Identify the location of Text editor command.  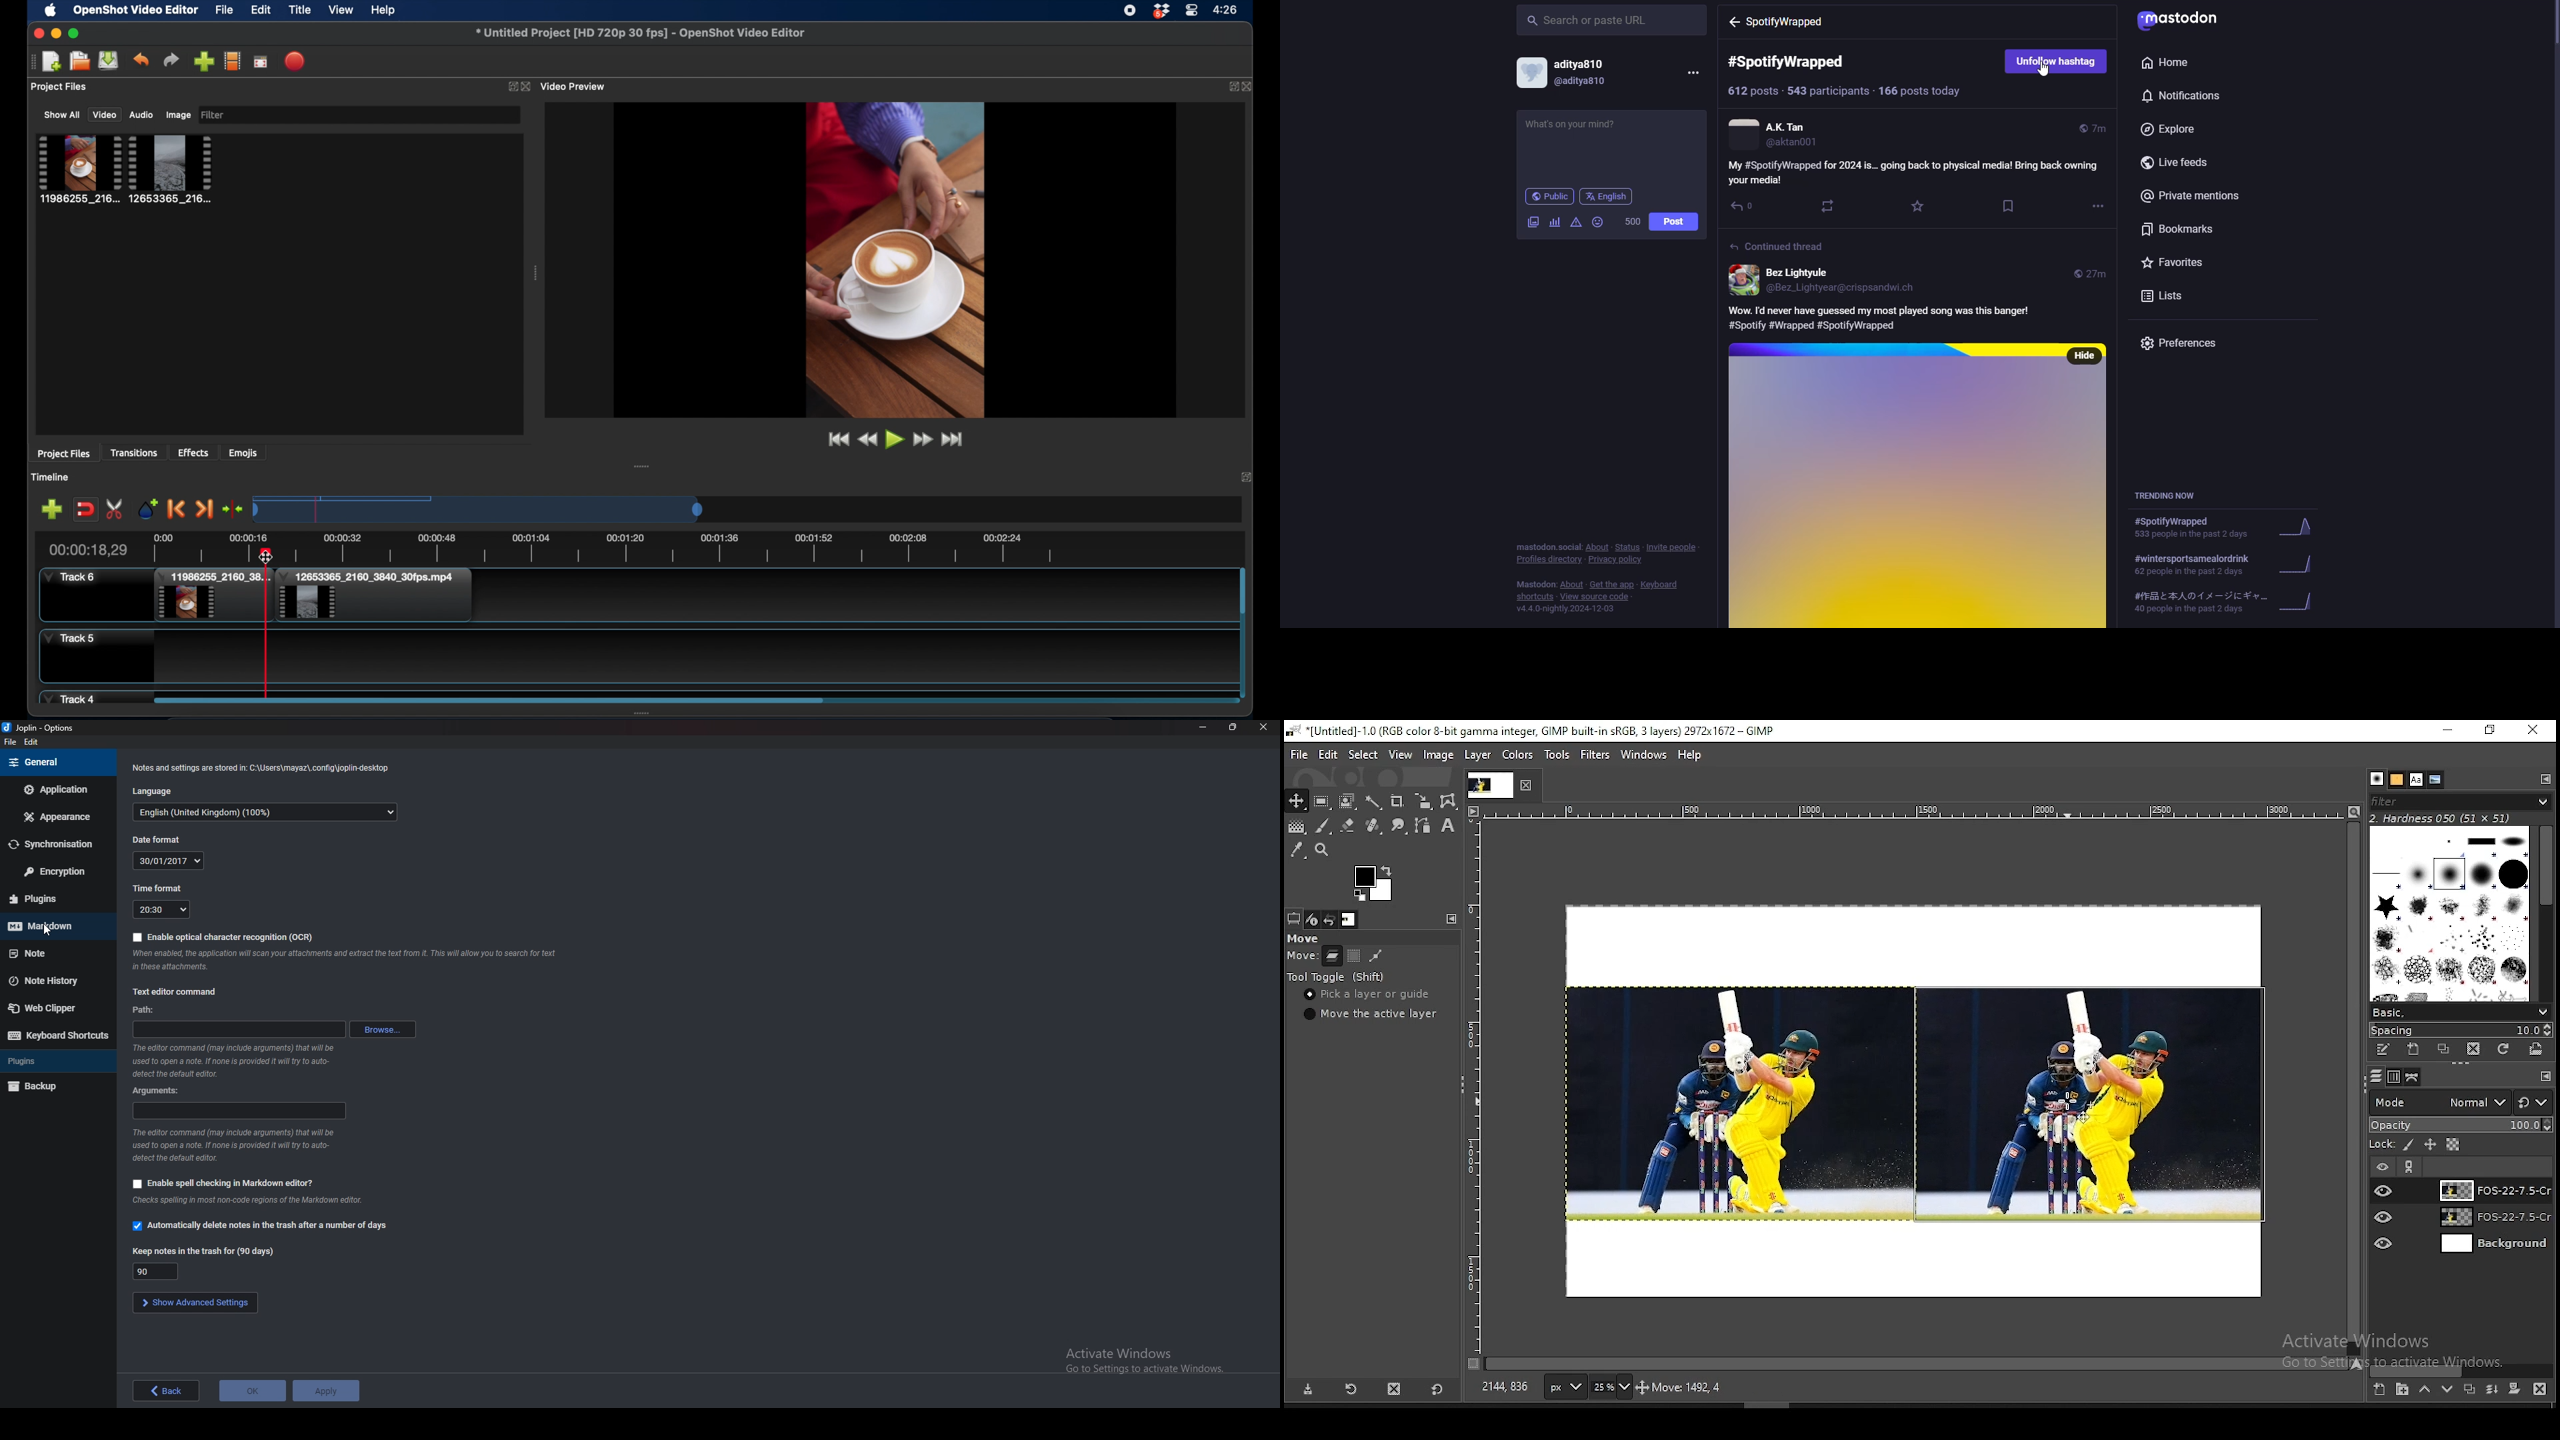
(177, 993).